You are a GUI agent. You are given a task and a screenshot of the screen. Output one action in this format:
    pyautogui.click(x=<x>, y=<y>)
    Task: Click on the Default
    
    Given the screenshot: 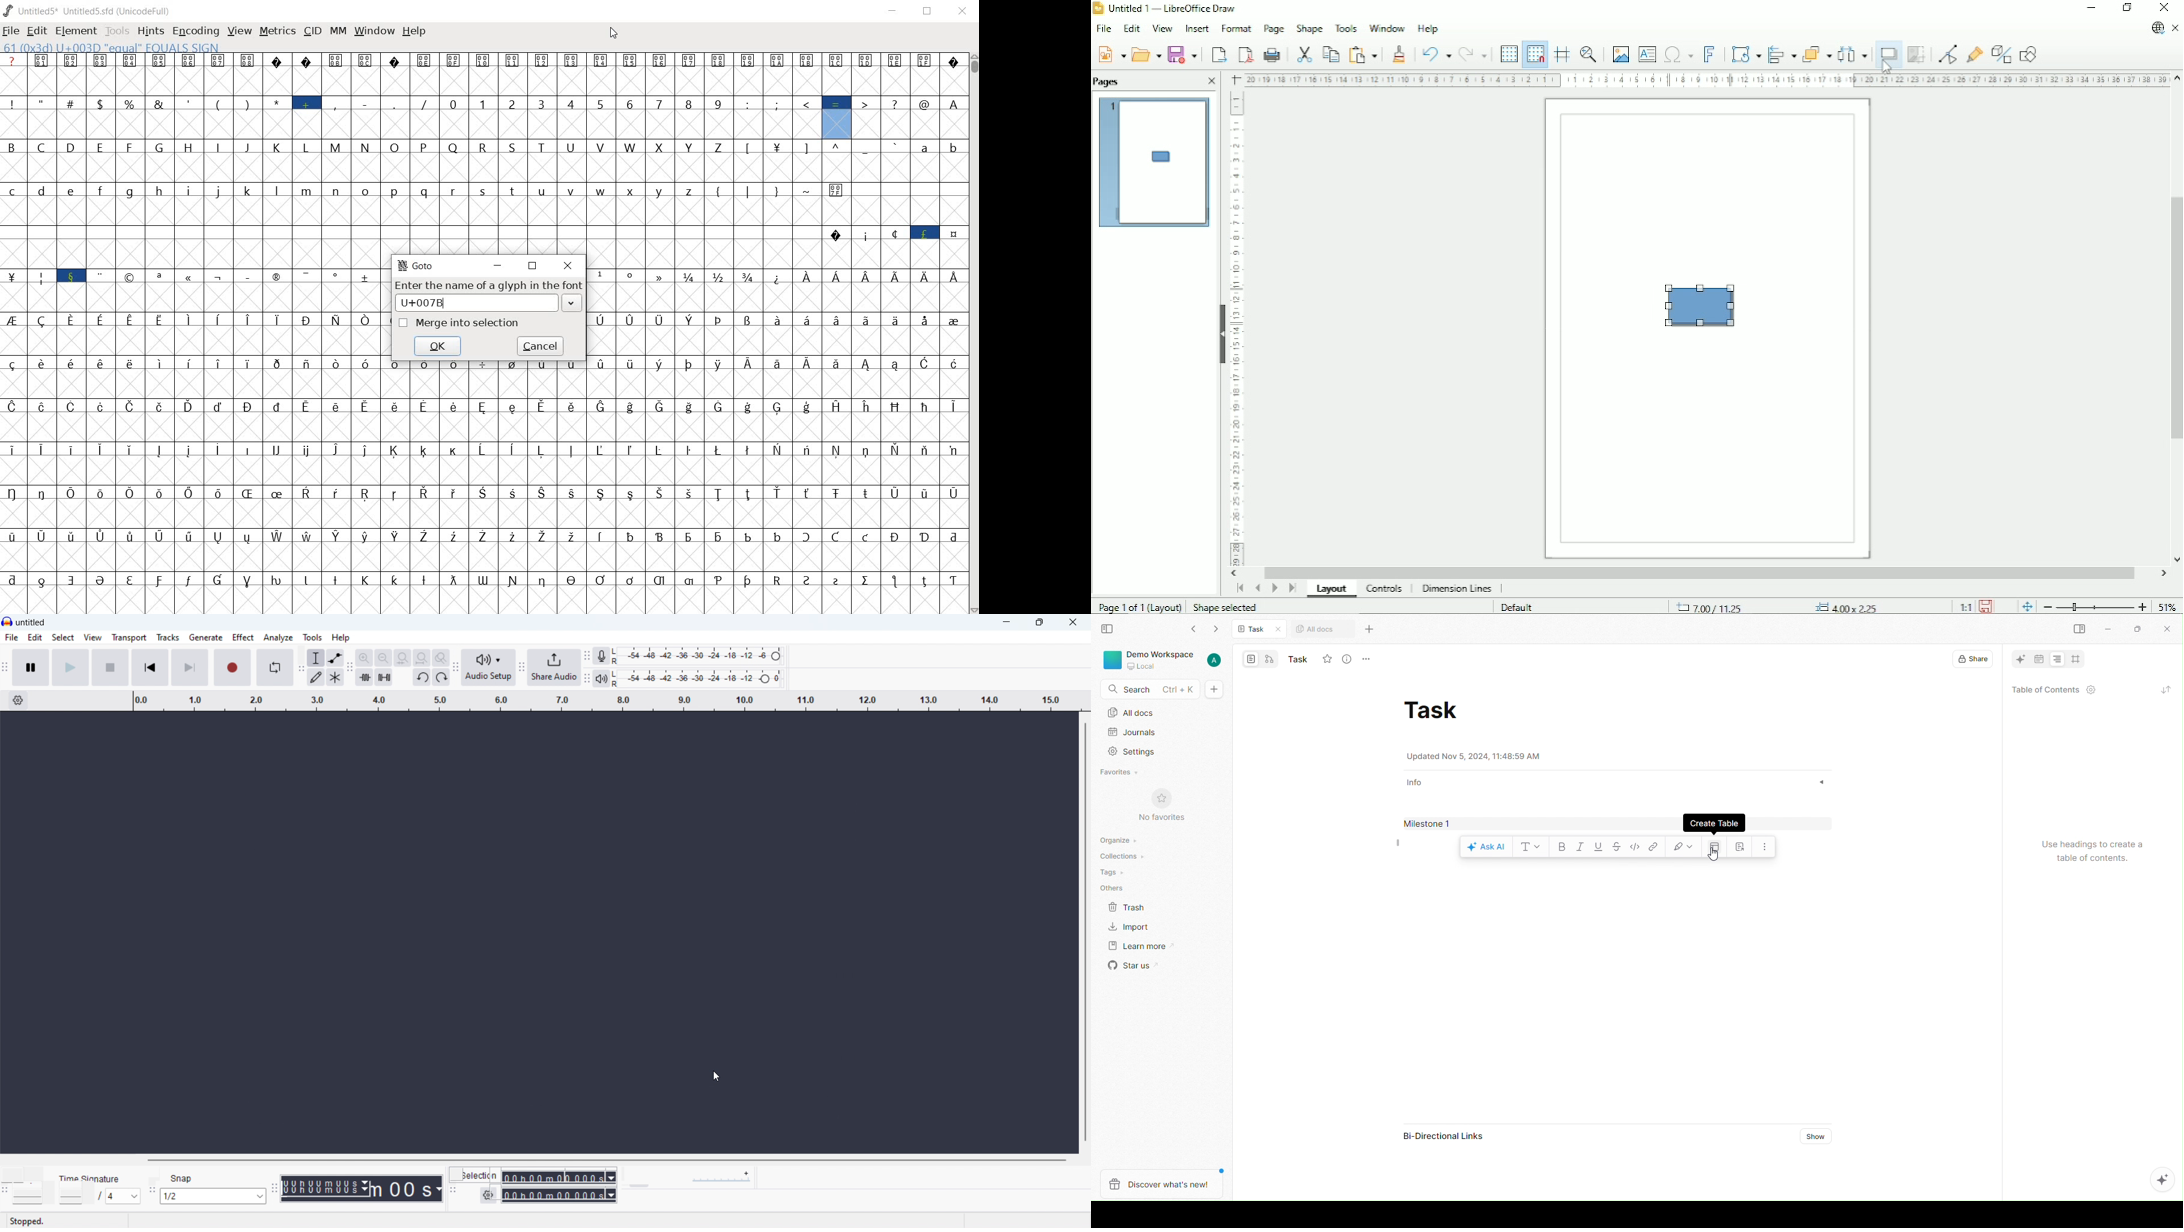 What is the action you would take?
    pyautogui.click(x=1520, y=606)
    